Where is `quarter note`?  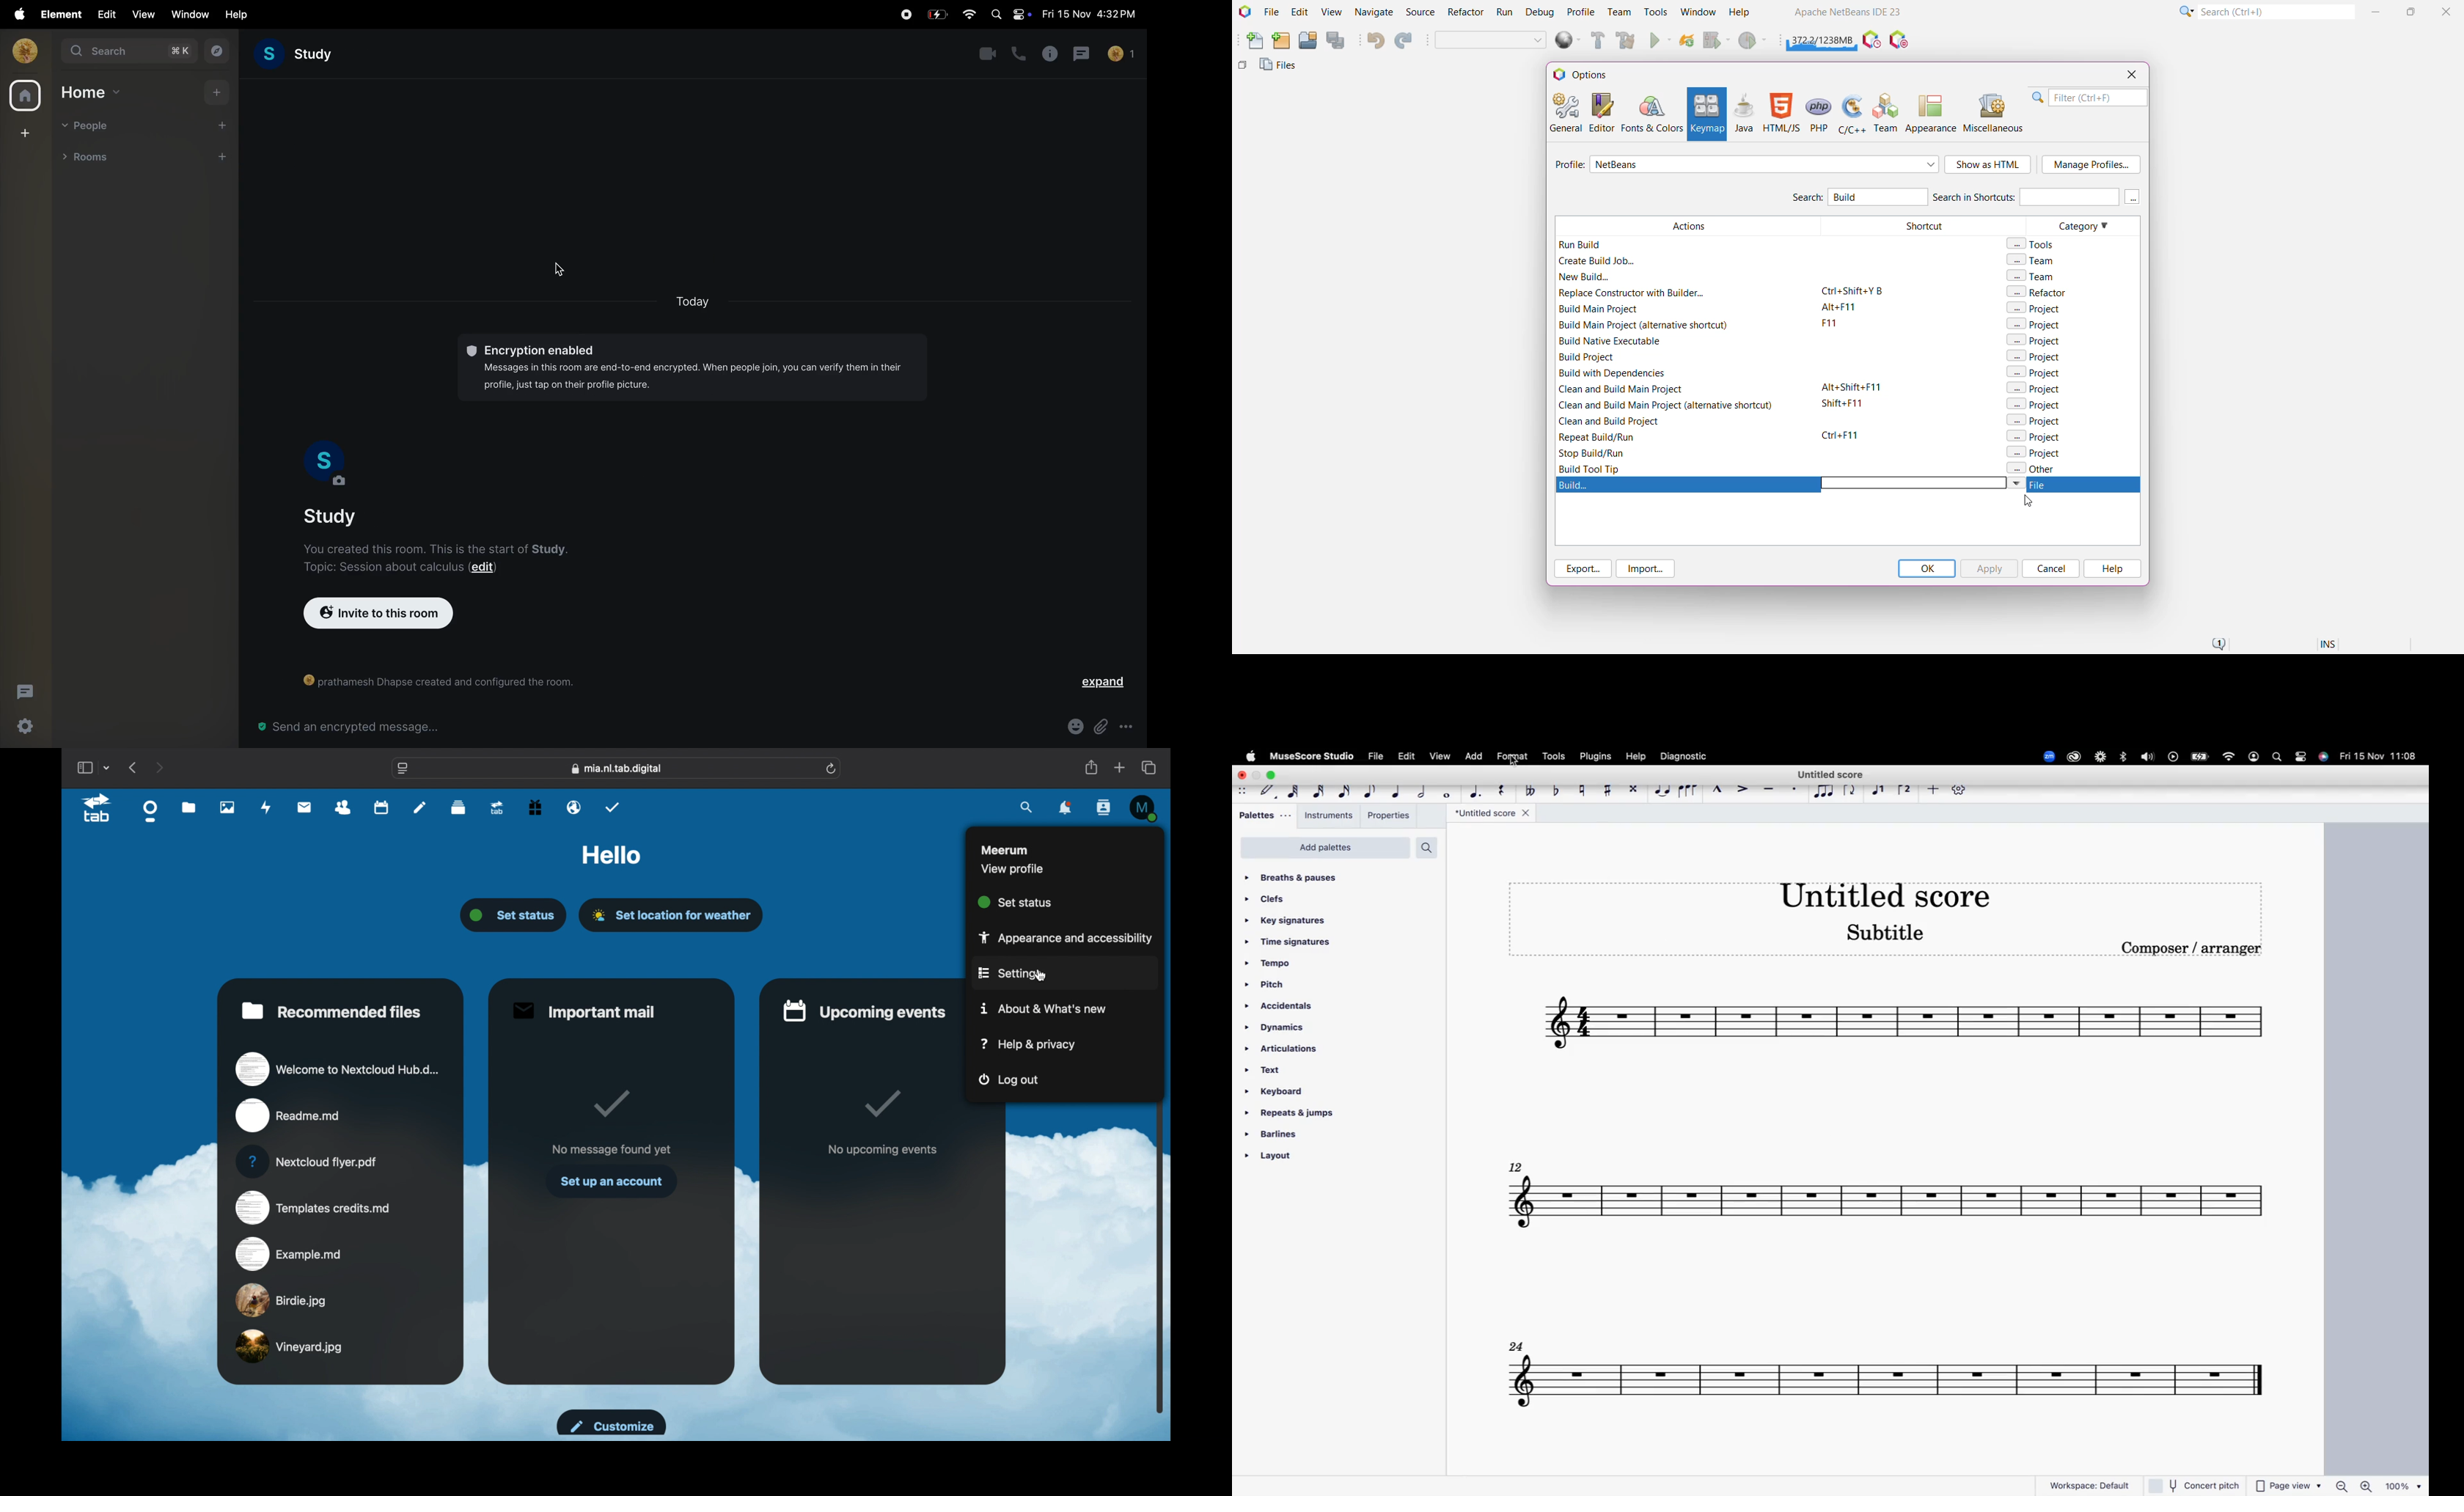
quarter note is located at coordinates (1395, 791).